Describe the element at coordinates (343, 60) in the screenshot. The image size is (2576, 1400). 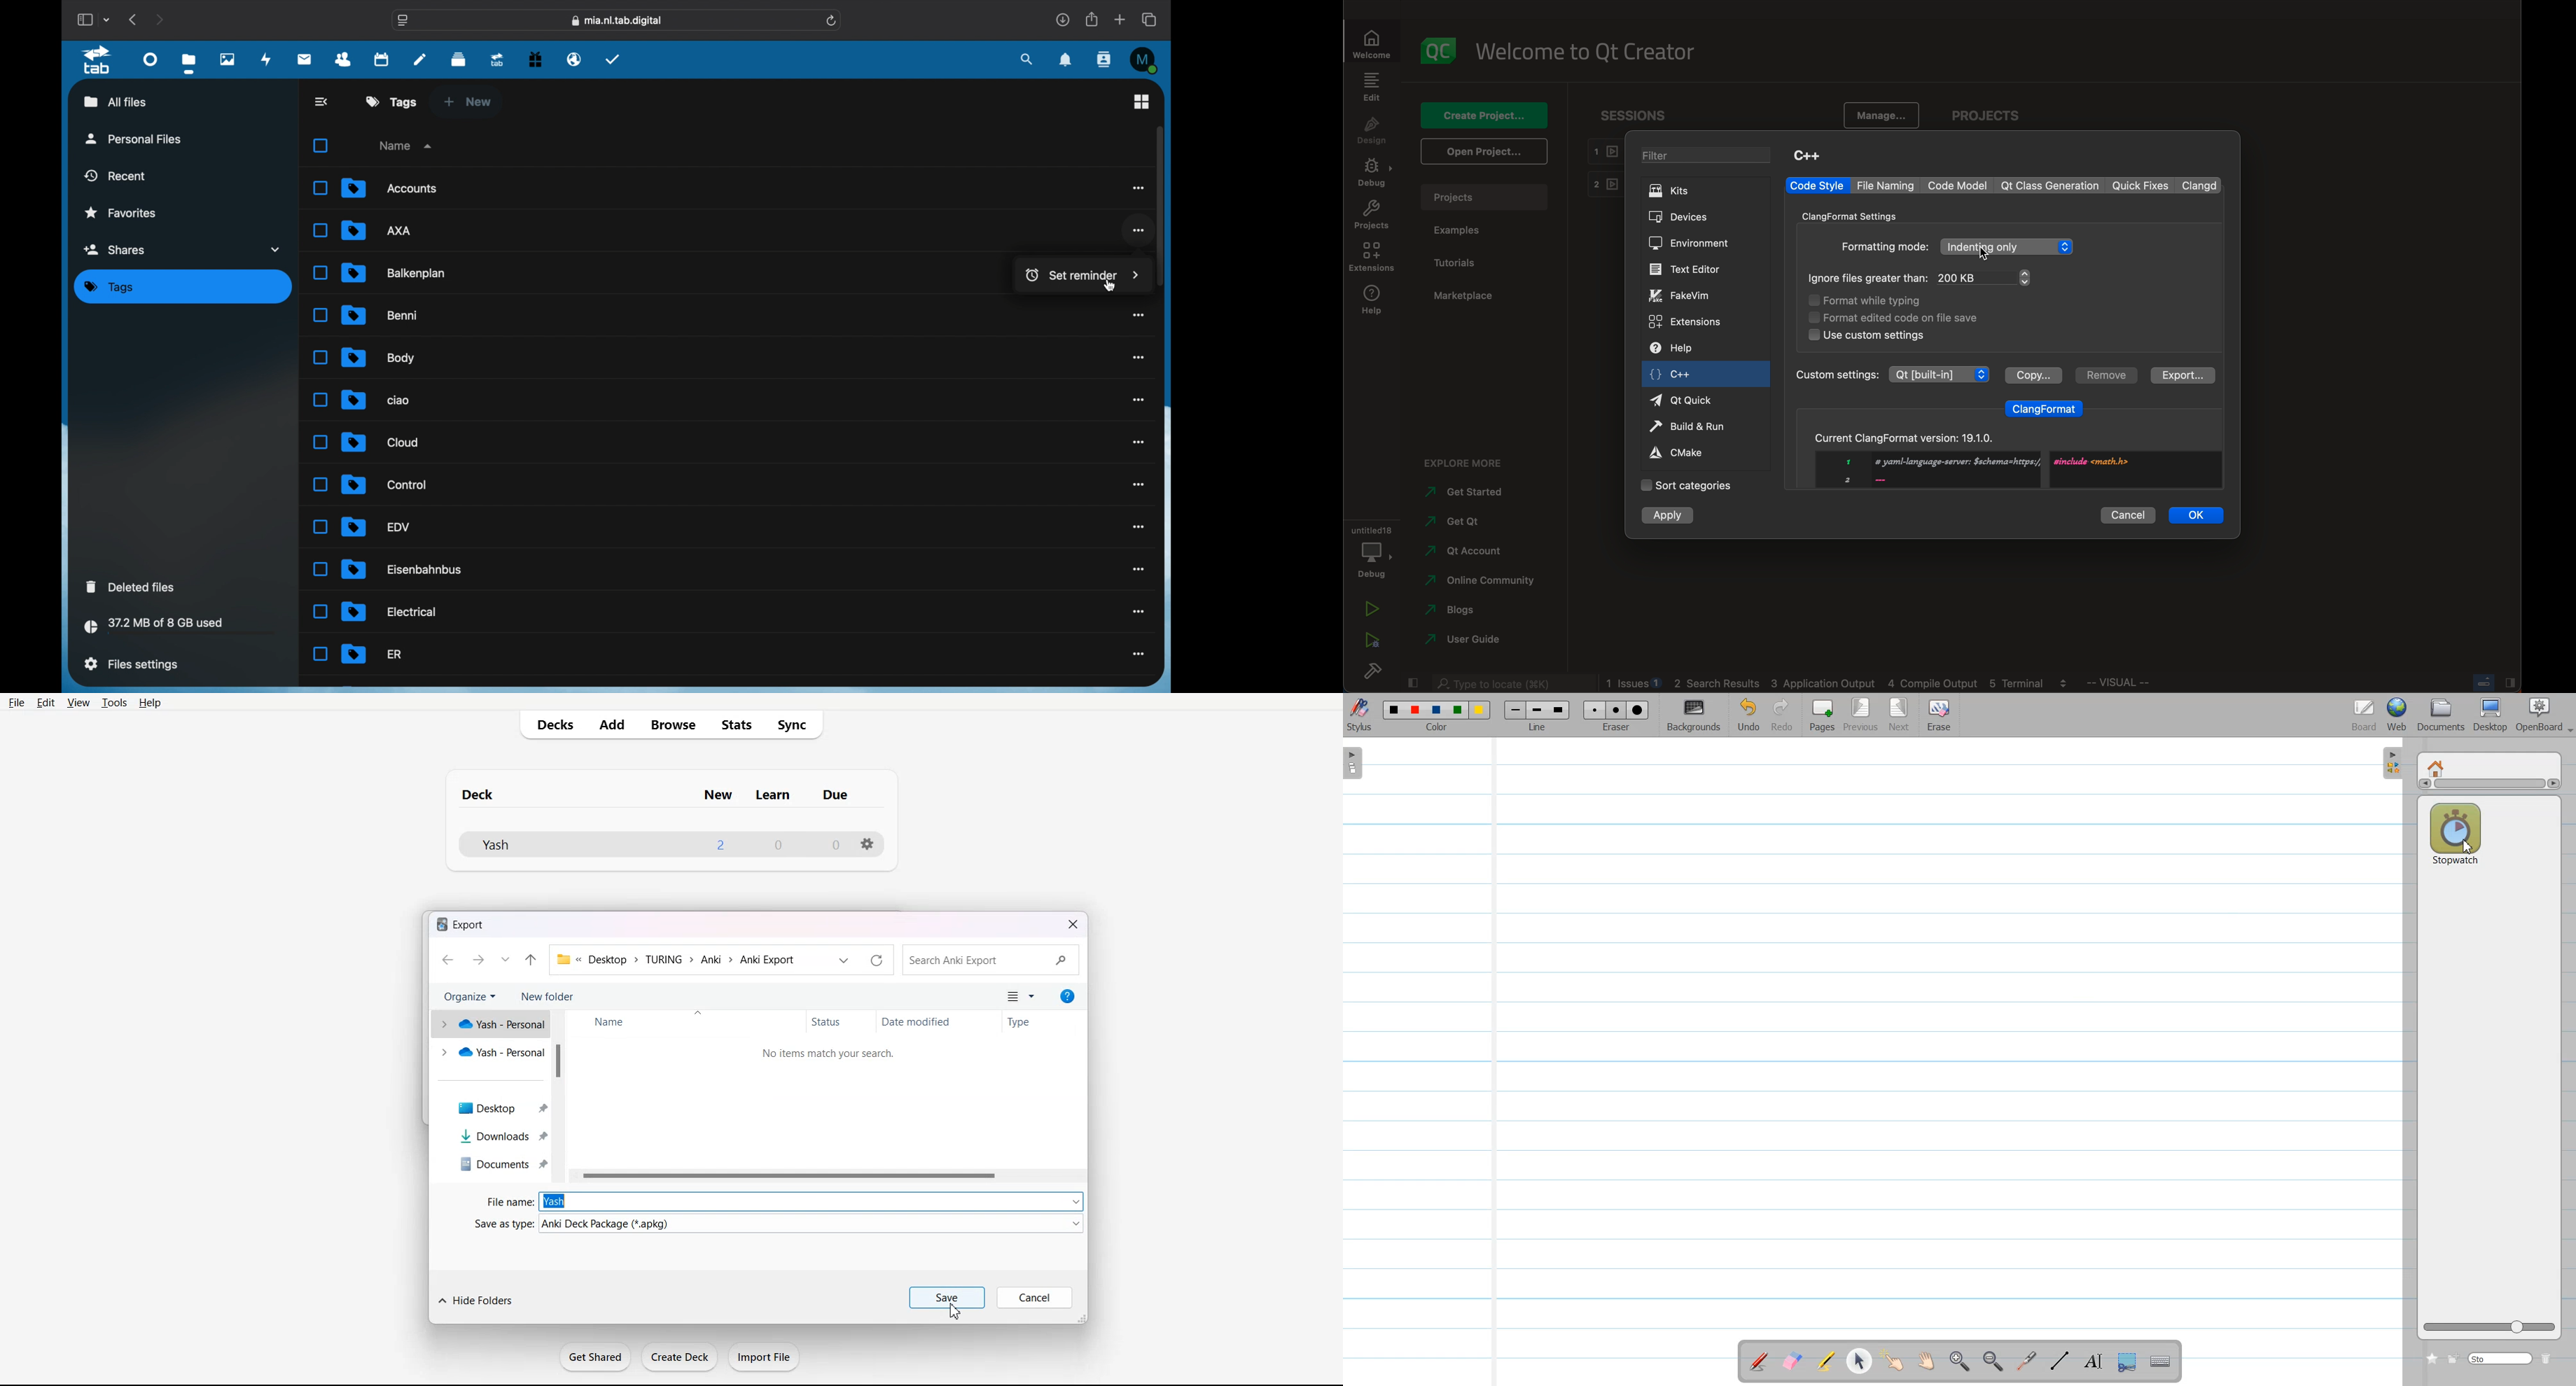
I see `contacts` at that location.